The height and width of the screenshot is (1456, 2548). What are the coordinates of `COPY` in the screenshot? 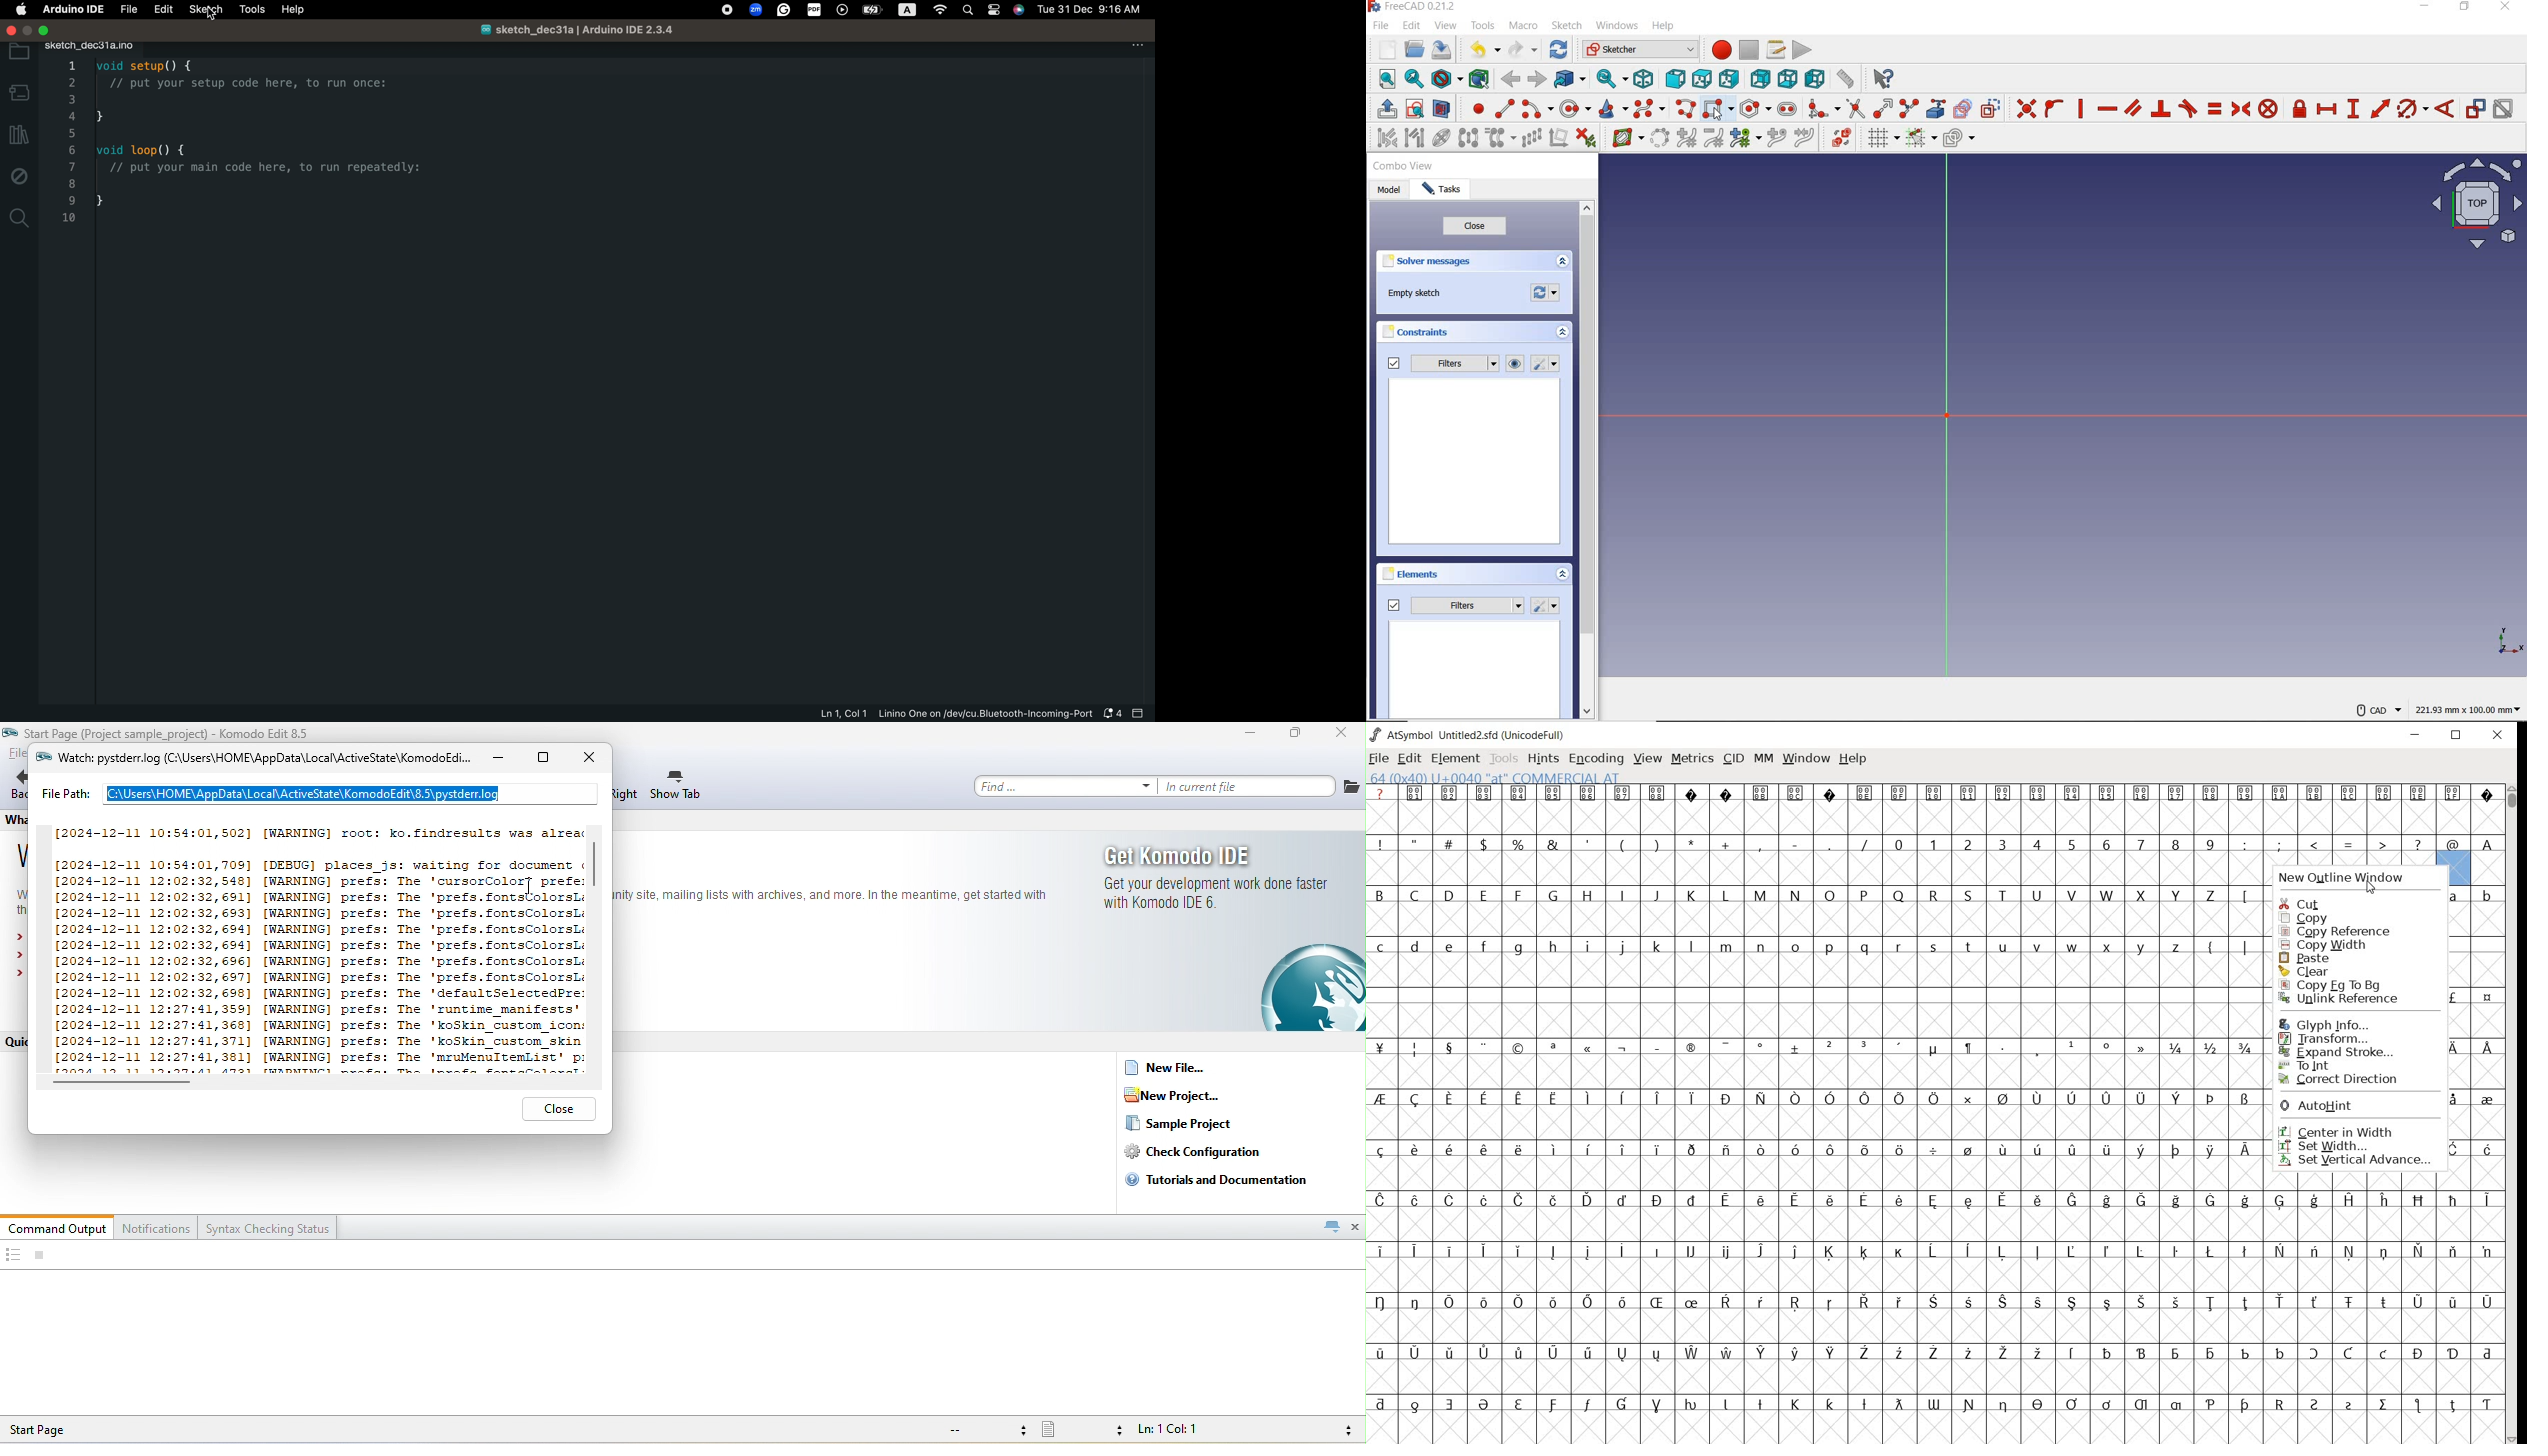 It's located at (2306, 919).